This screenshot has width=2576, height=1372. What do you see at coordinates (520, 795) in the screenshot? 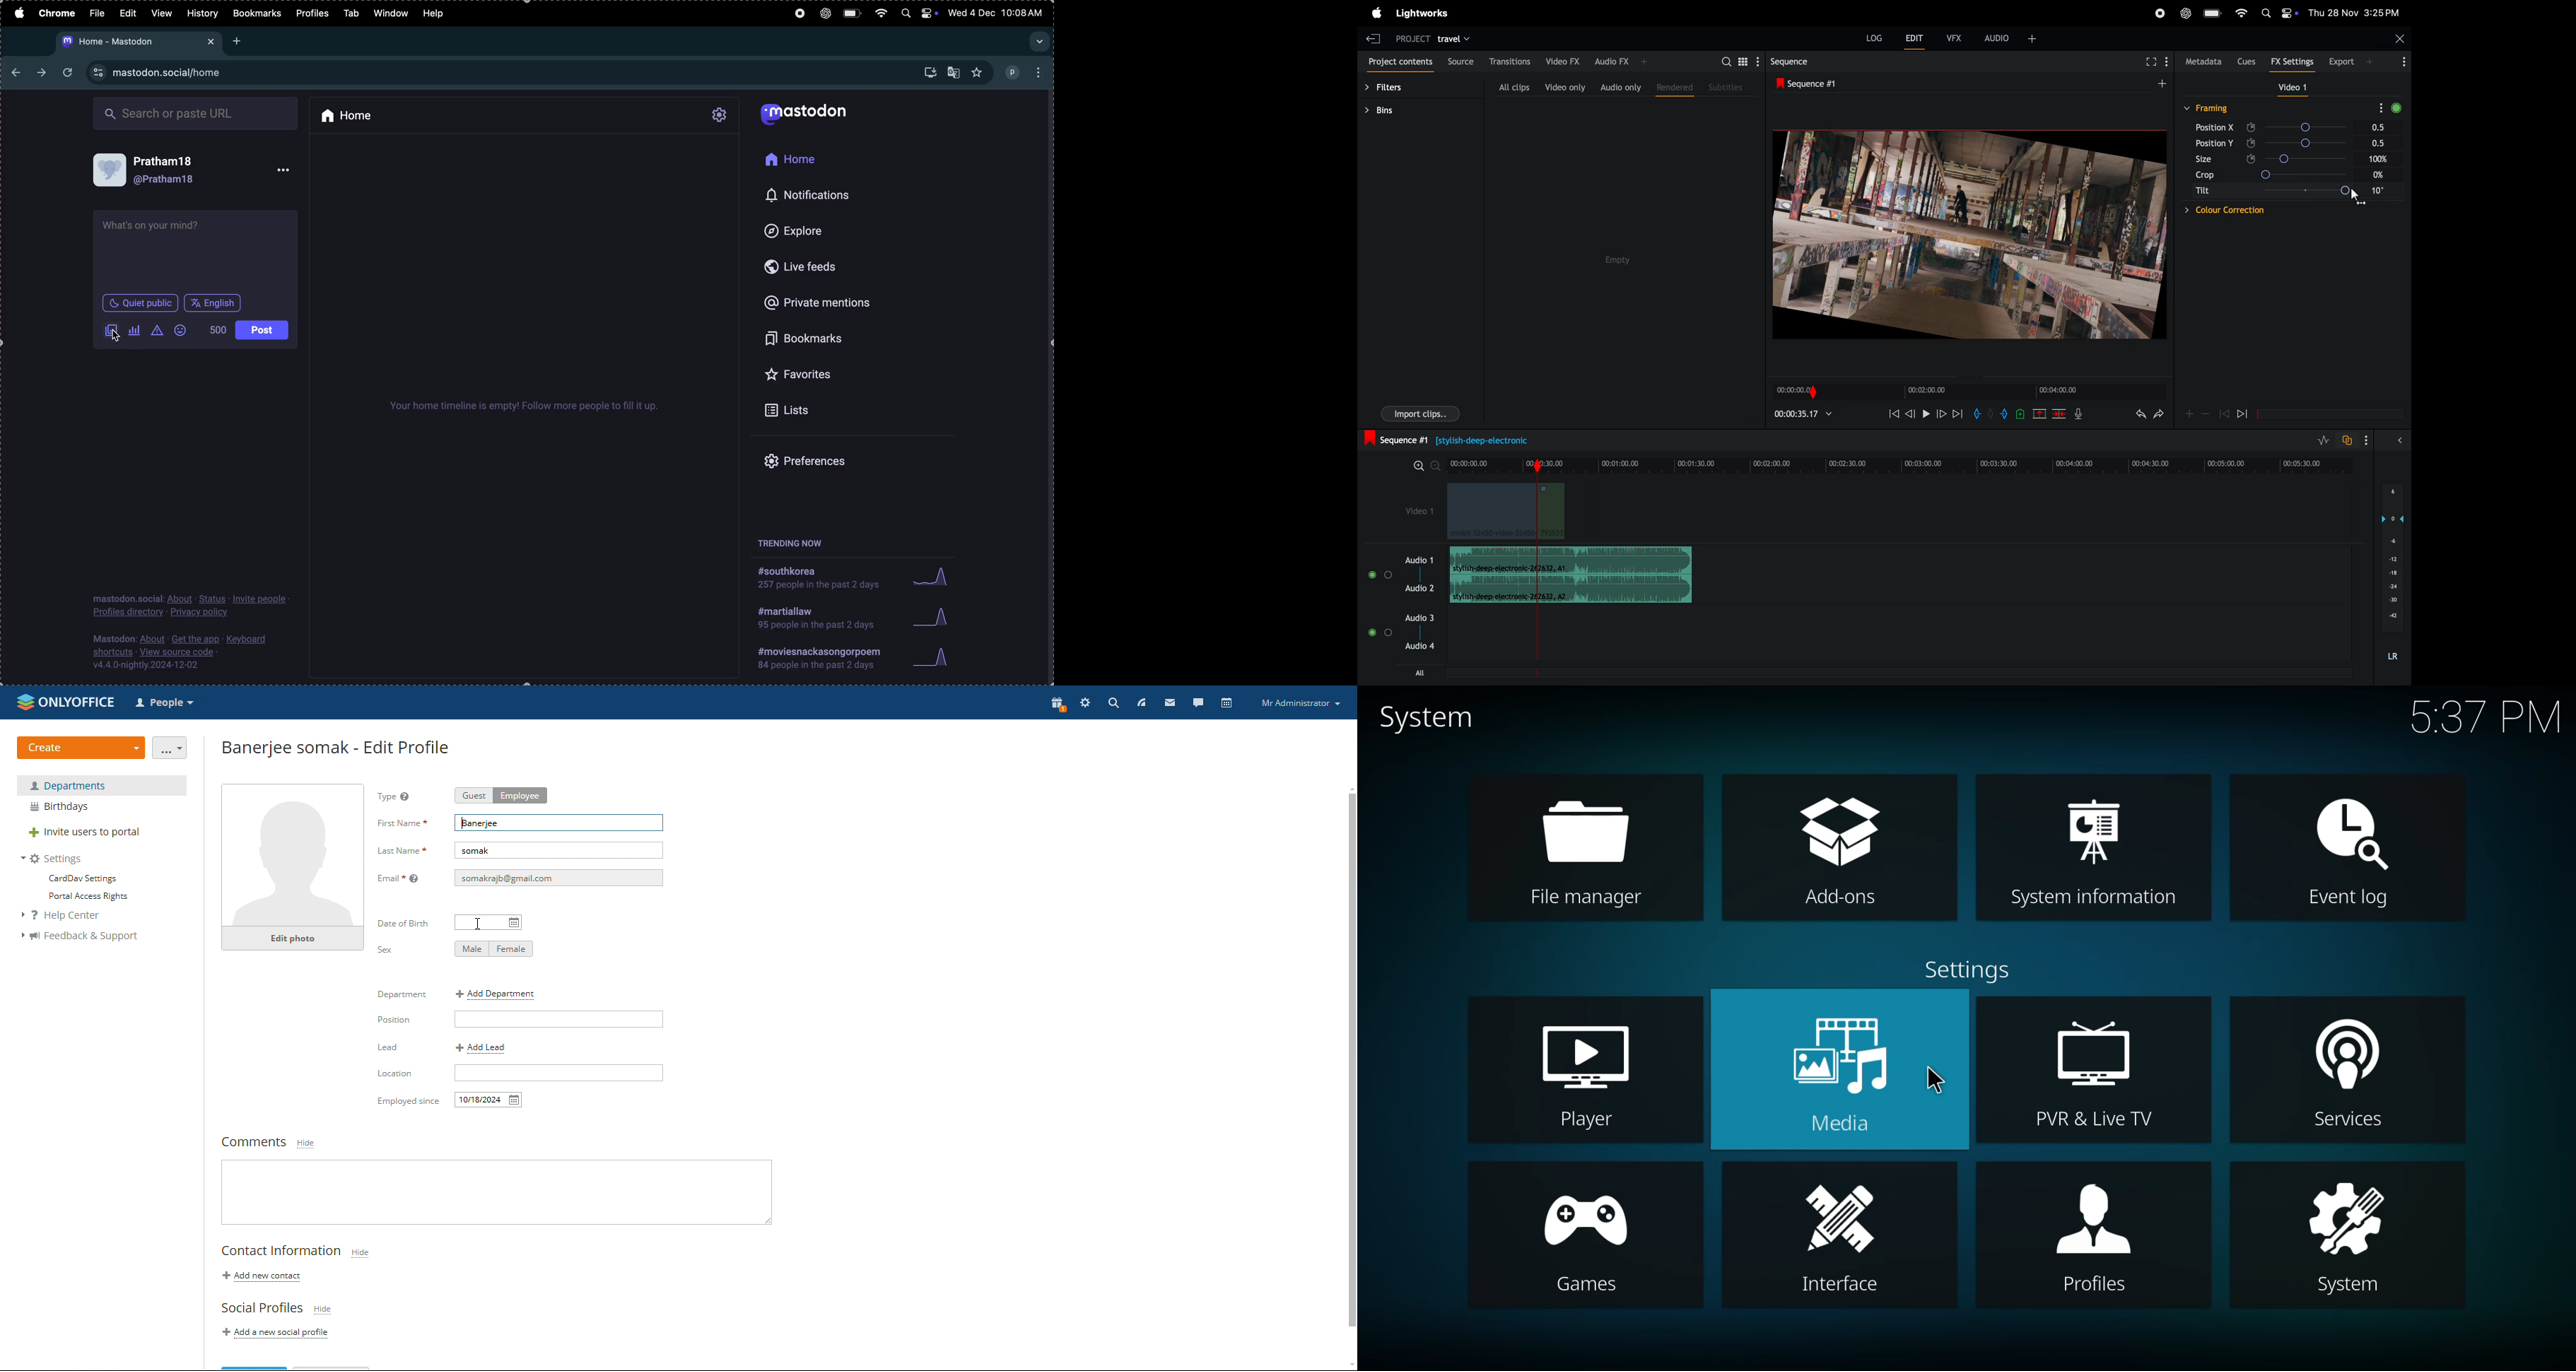
I see `employee` at bounding box center [520, 795].